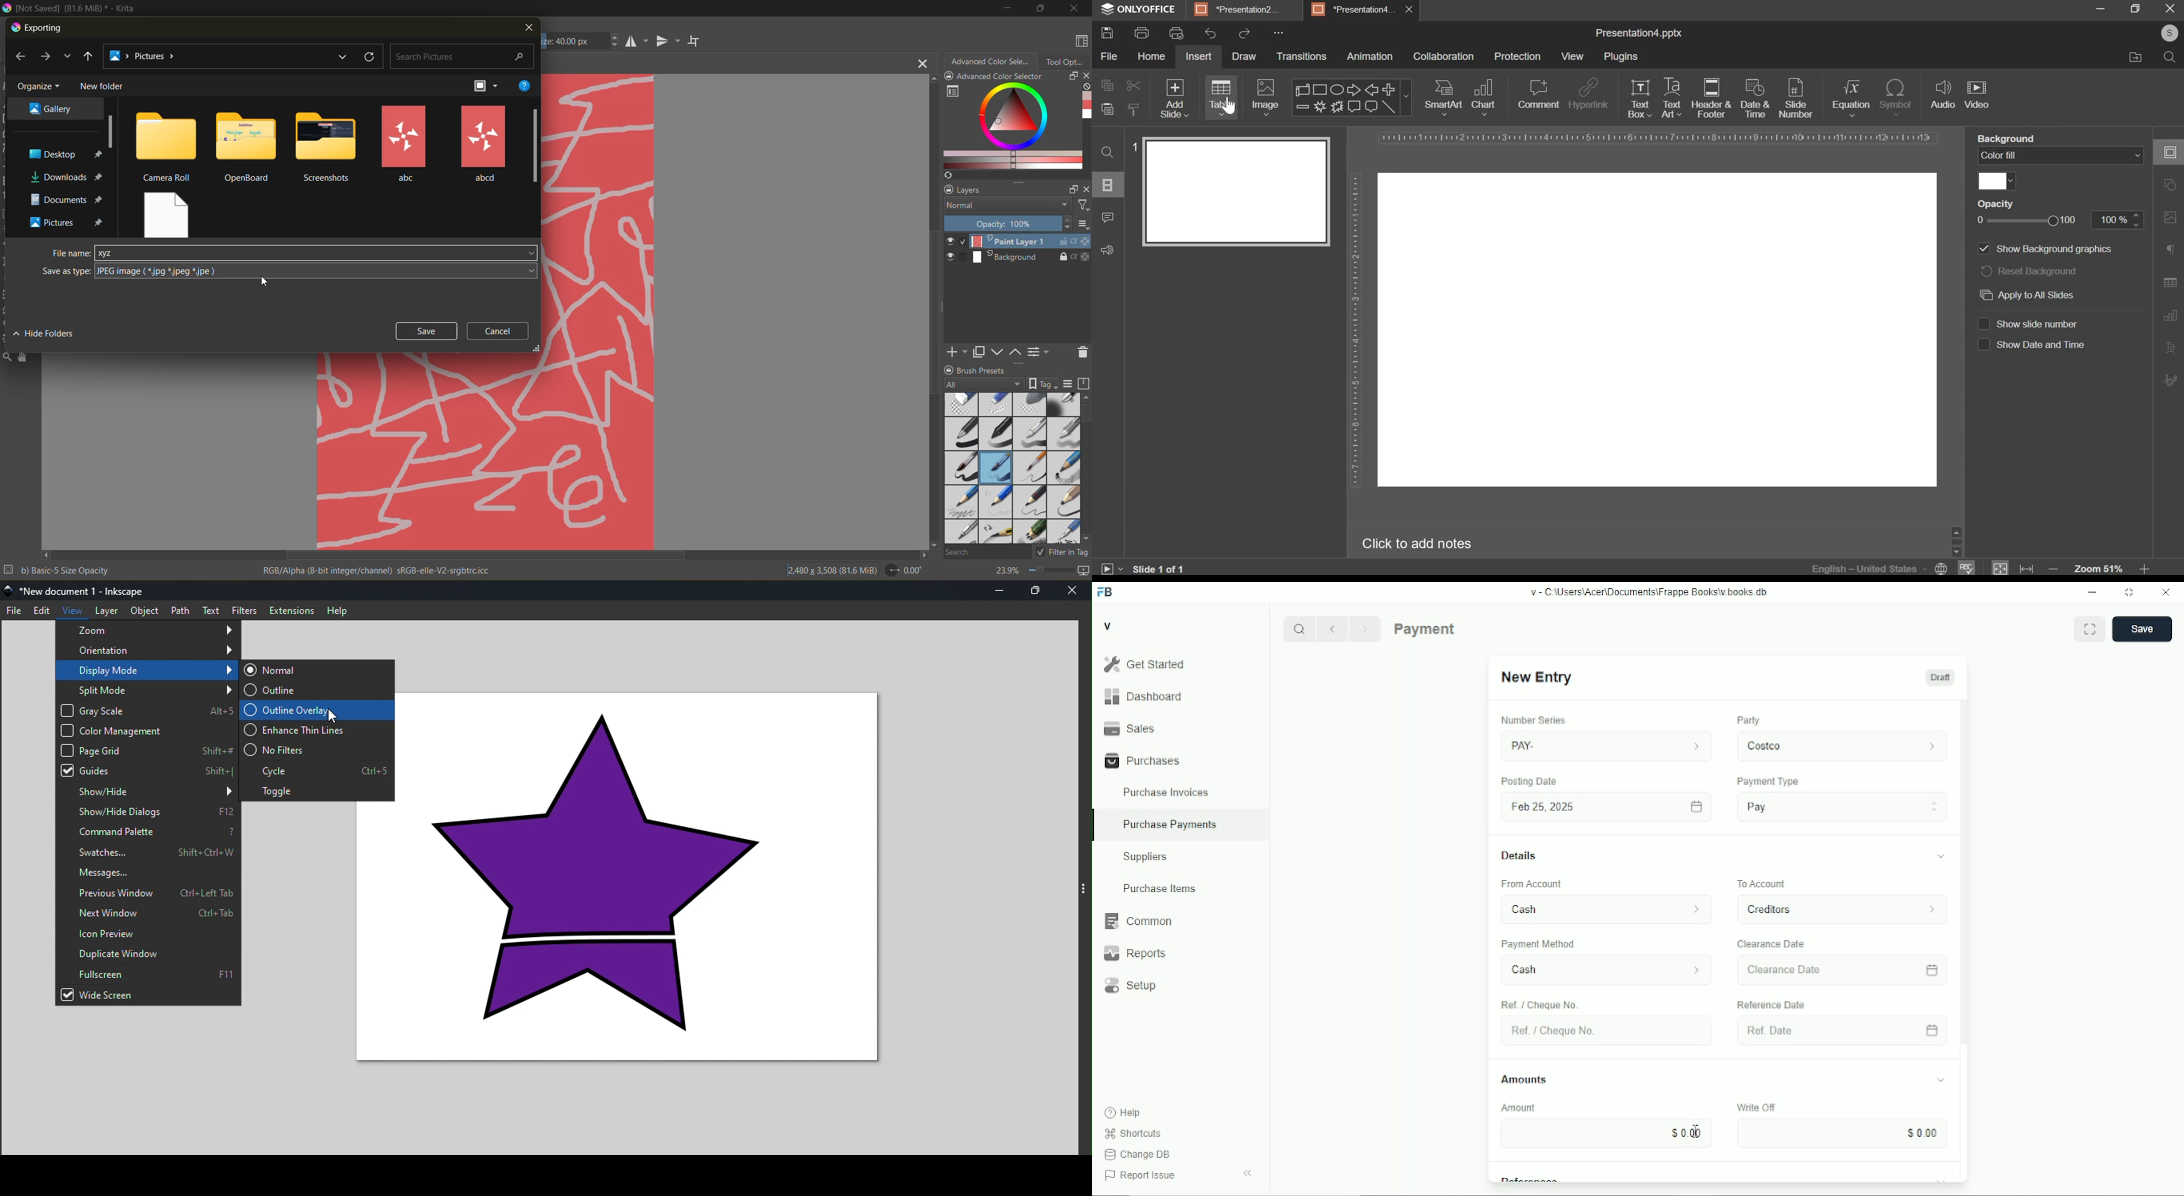 This screenshot has height=1204, width=2184. I want to click on ruler, so click(1355, 332).